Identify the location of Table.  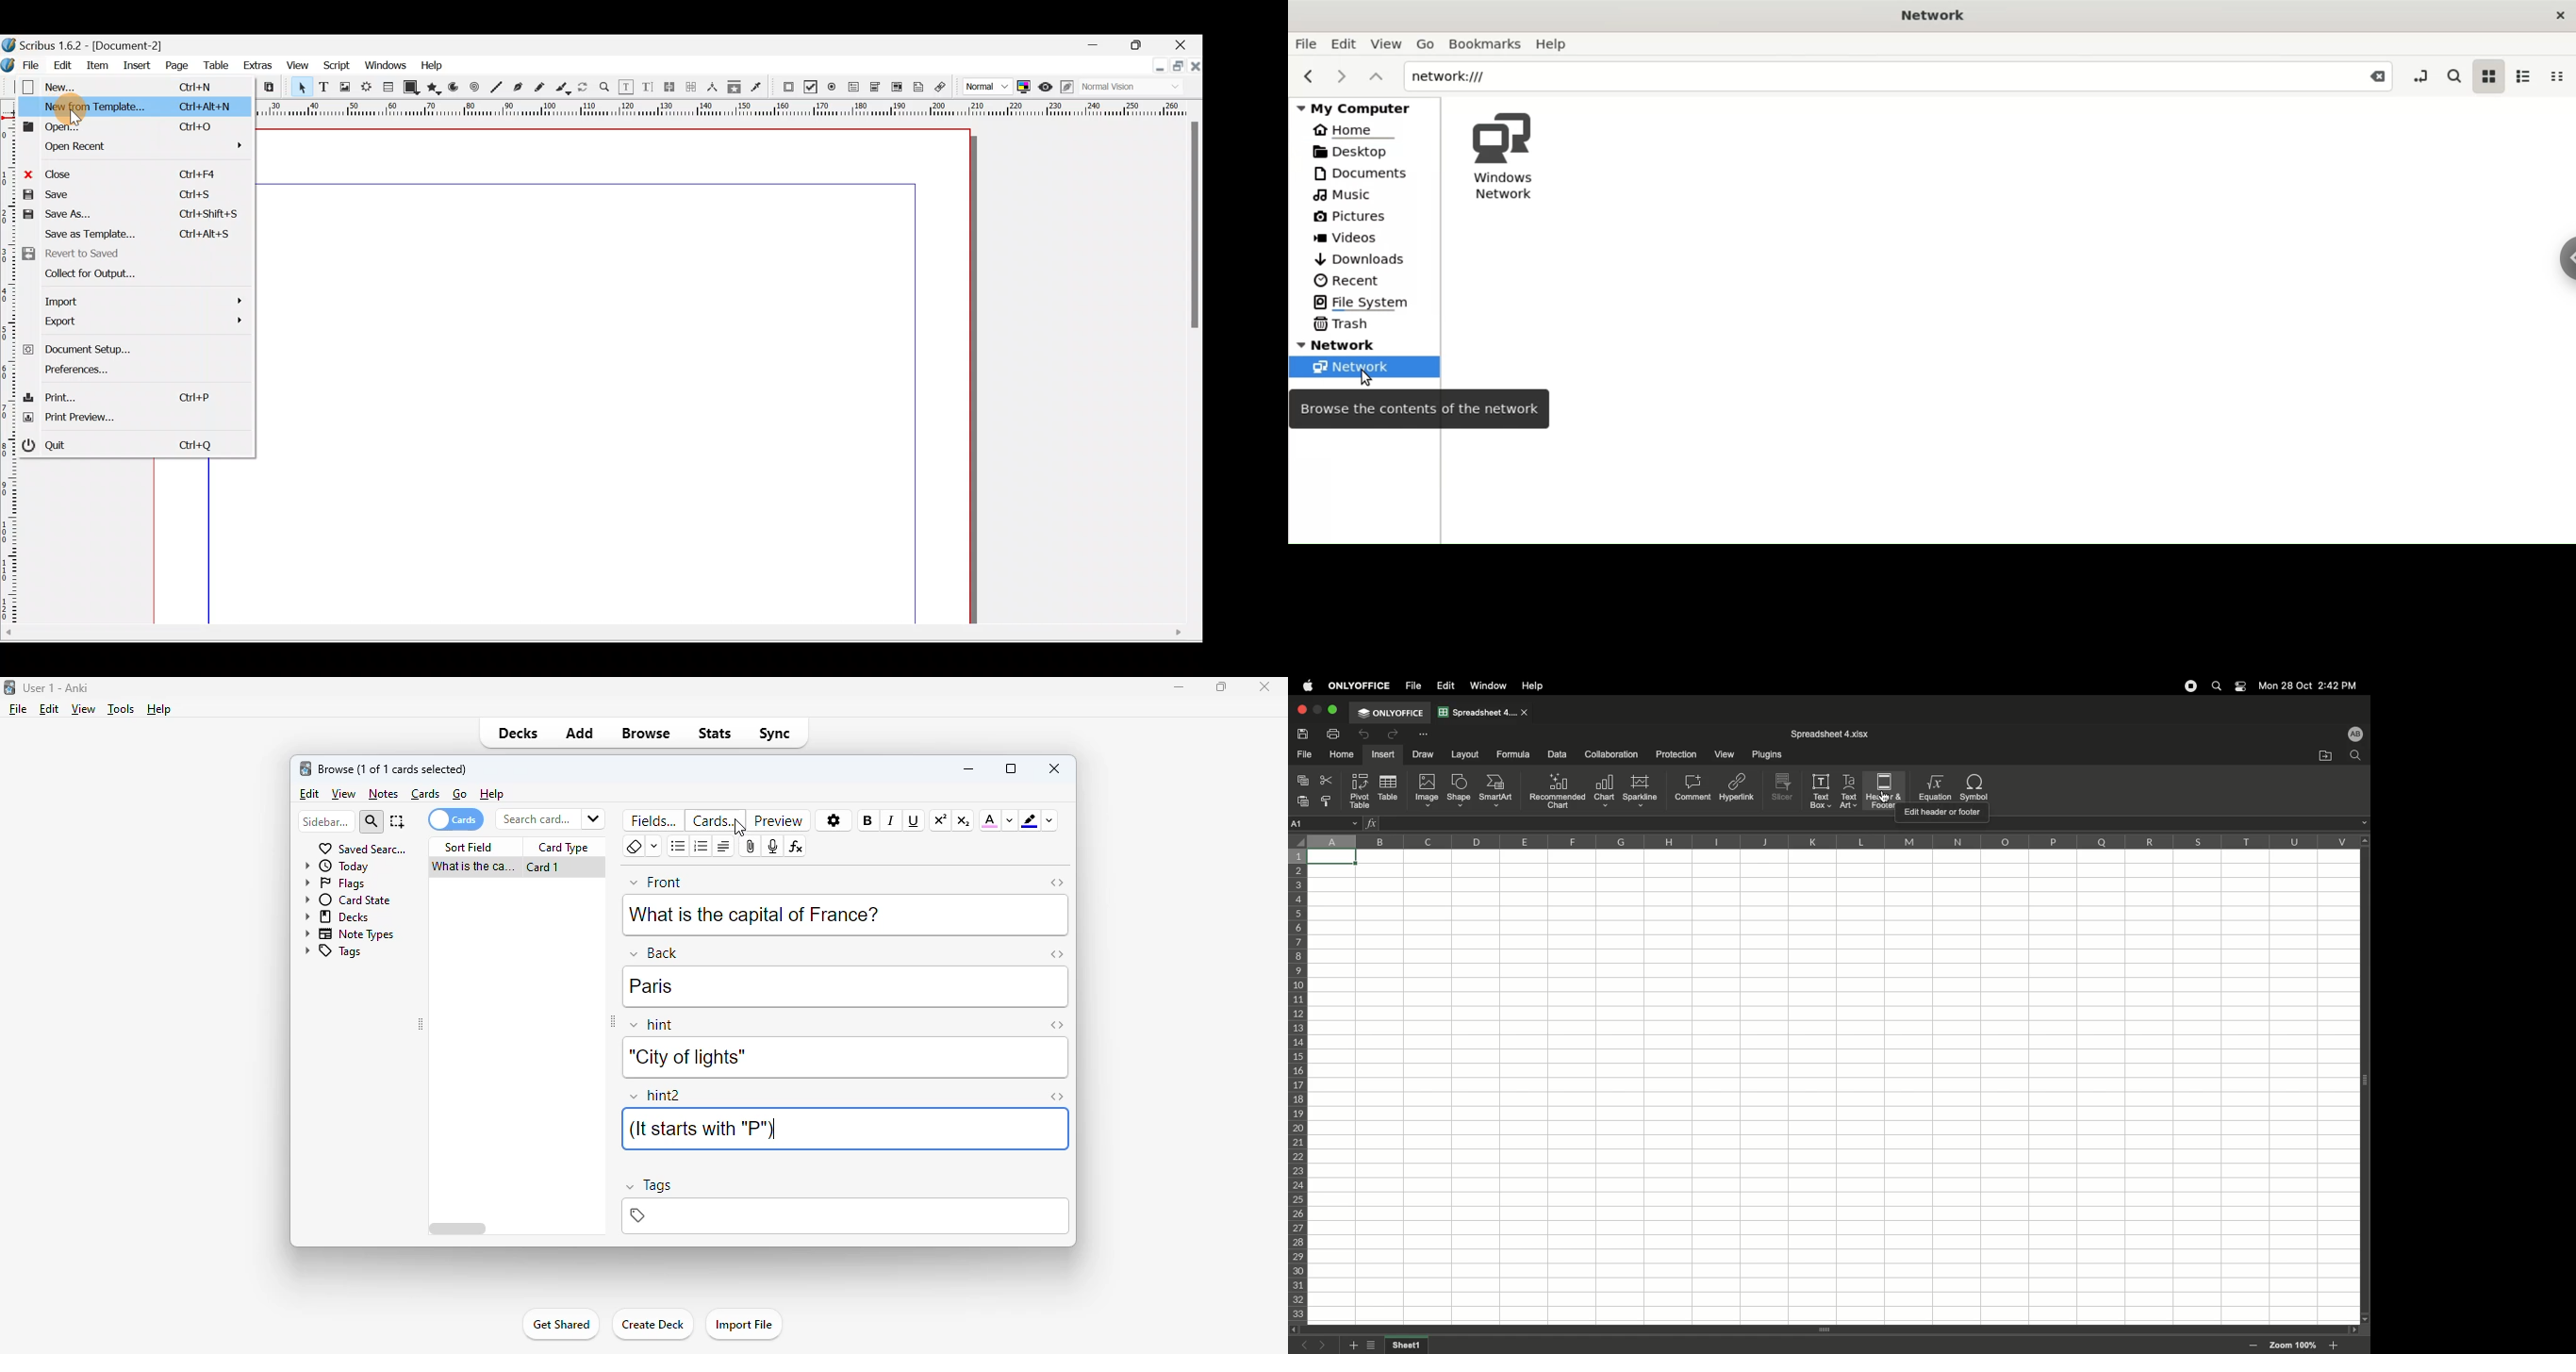
(387, 88).